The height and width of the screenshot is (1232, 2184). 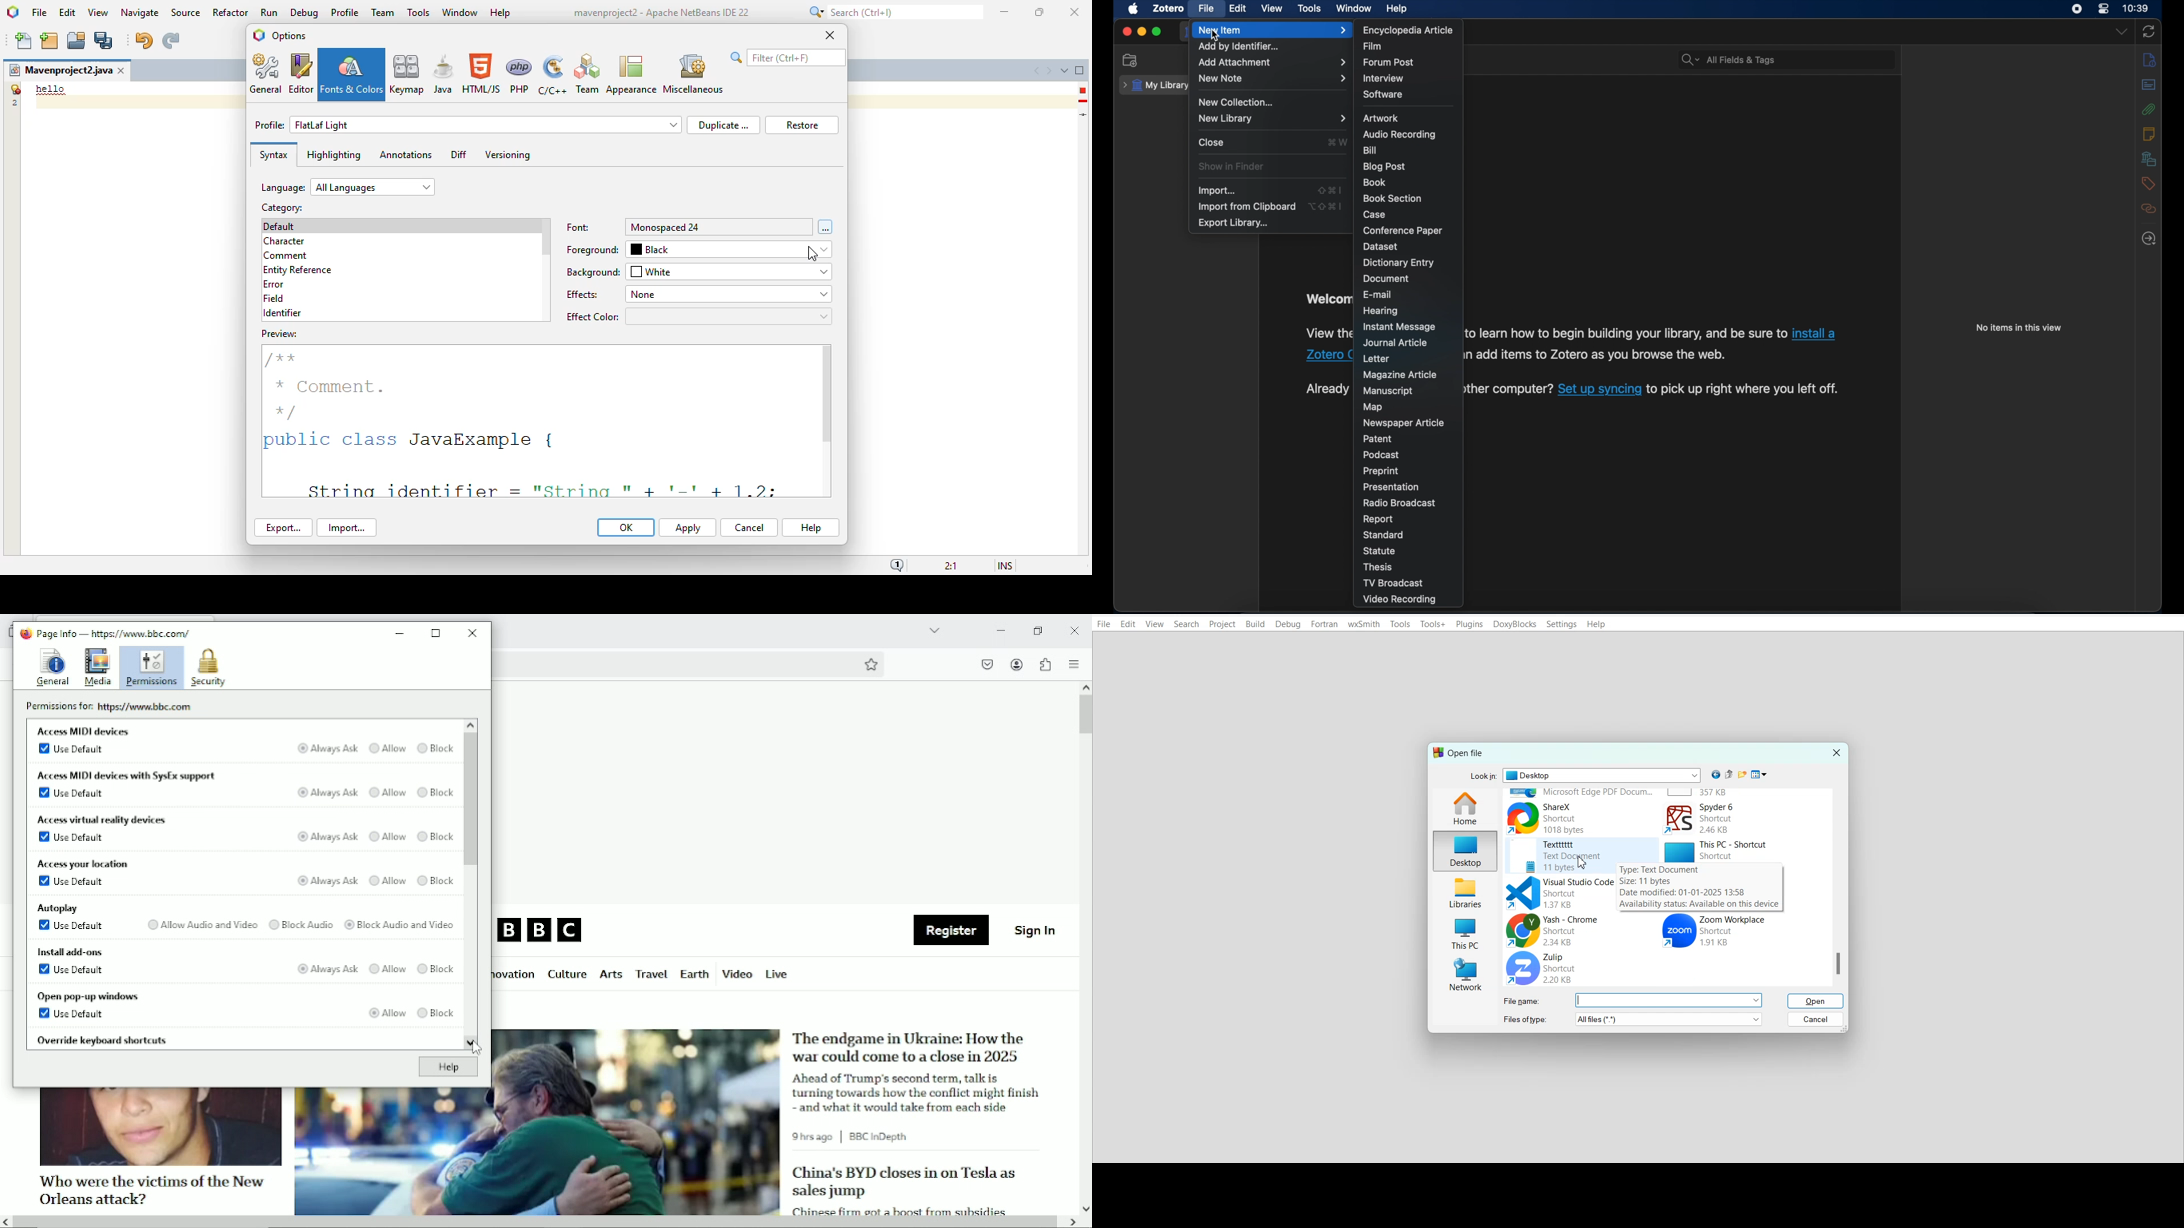 What do you see at coordinates (348, 187) in the screenshot?
I see `language: ` at bounding box center [348, 187].